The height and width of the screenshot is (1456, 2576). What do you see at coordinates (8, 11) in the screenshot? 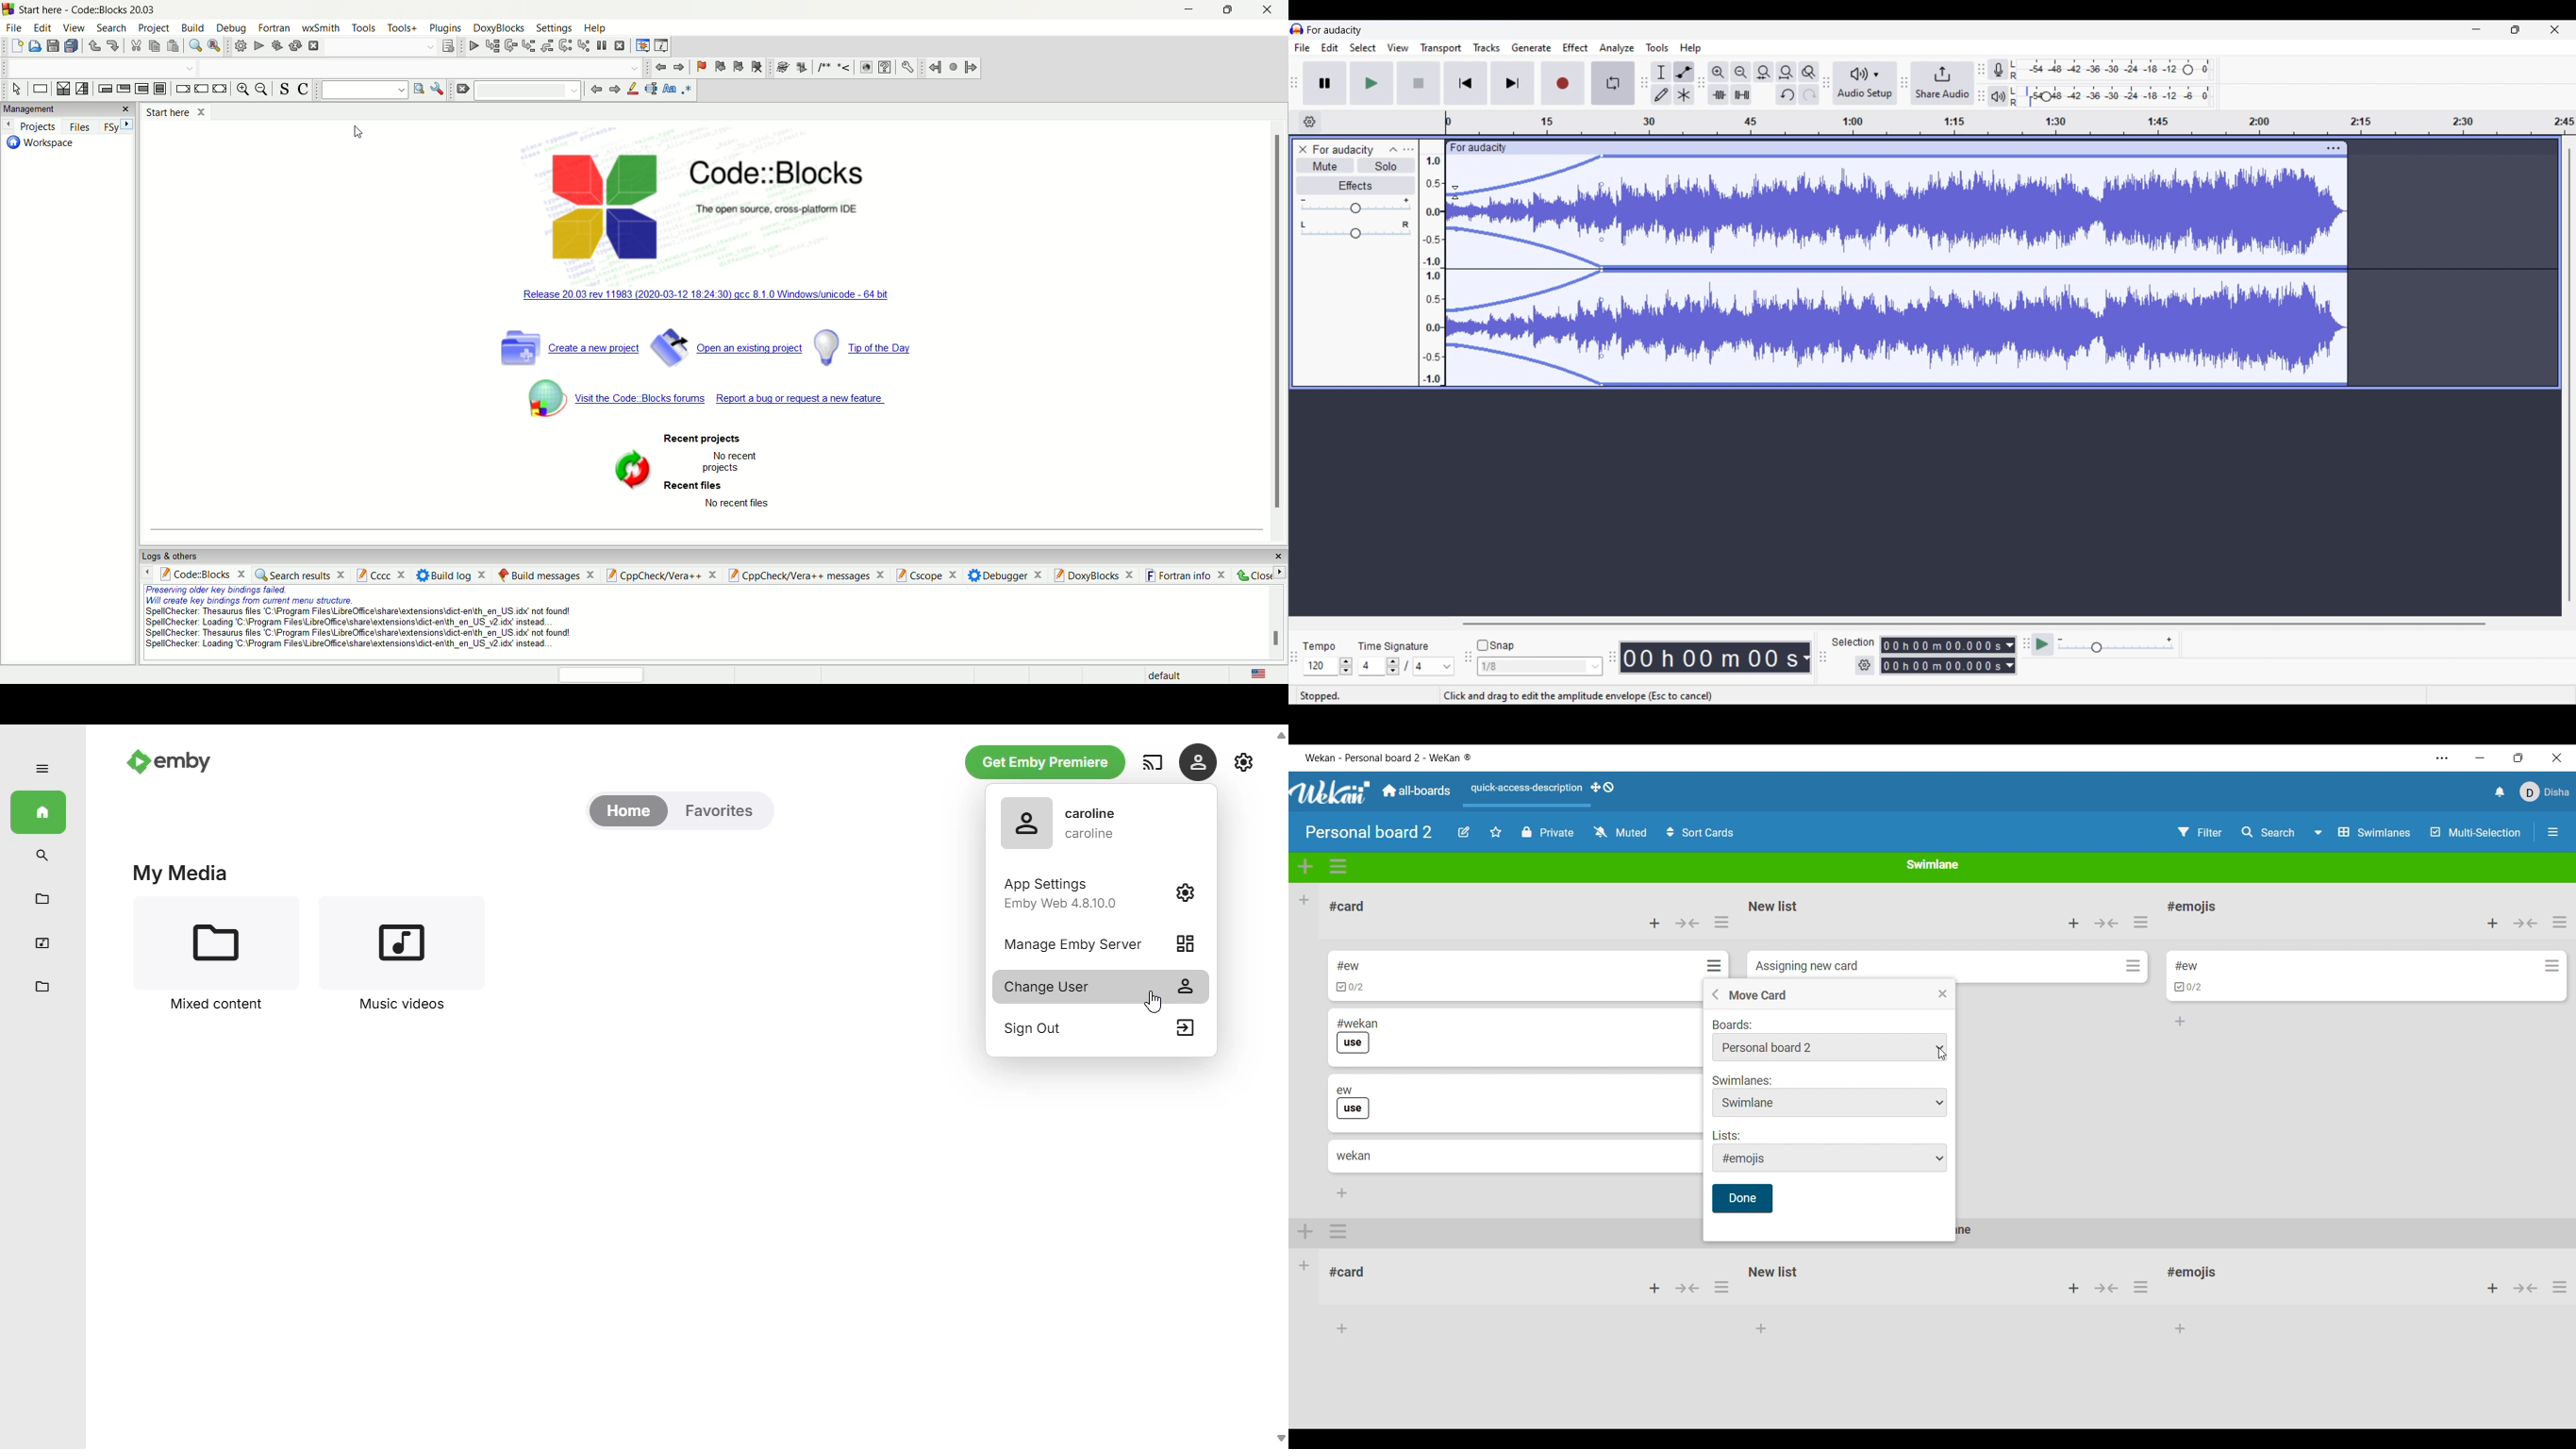
I see `logo` at bounding box center [8, 11].